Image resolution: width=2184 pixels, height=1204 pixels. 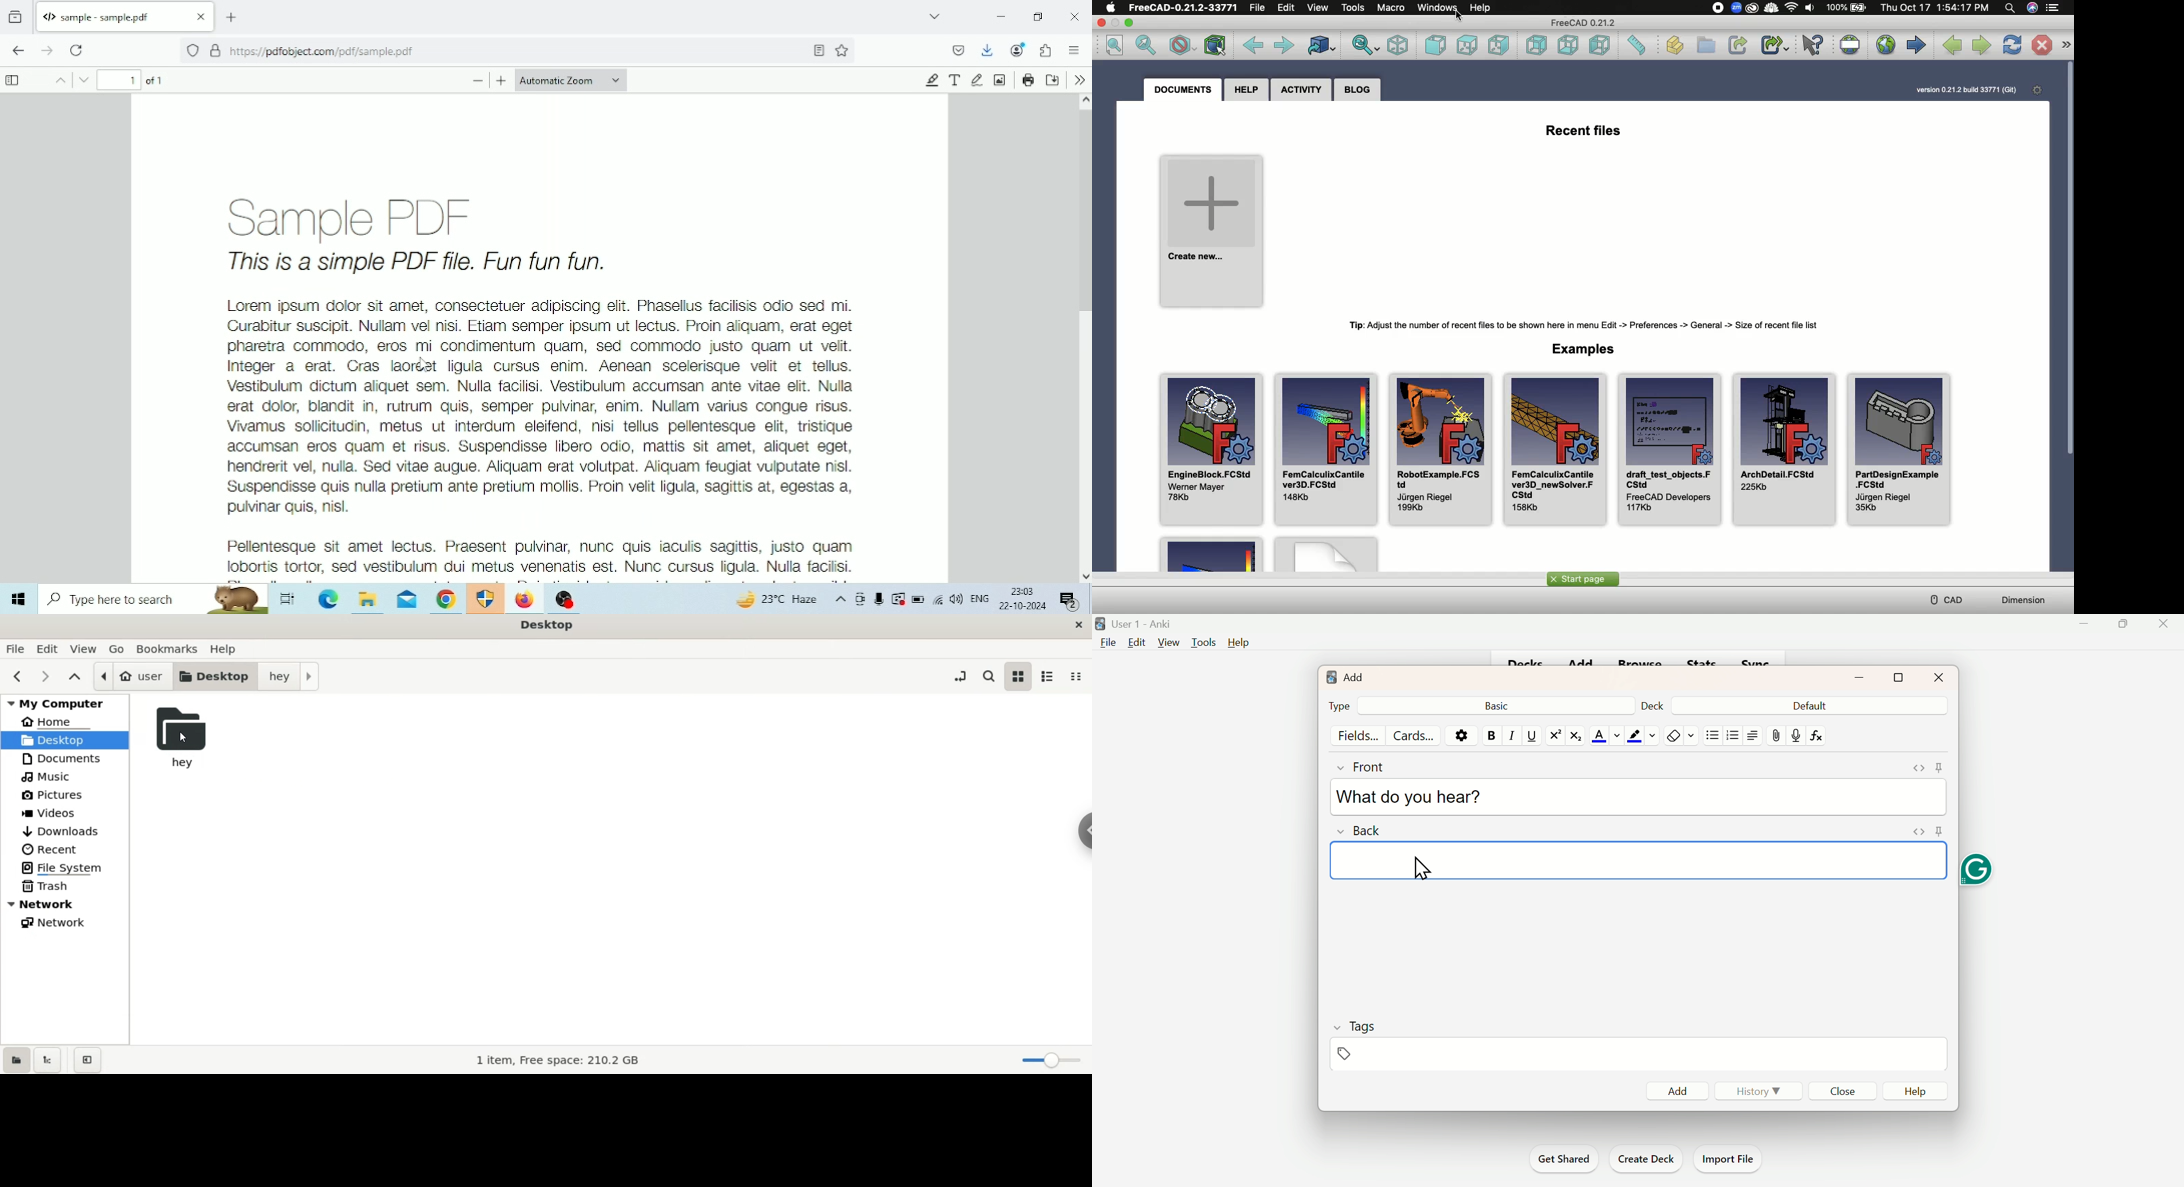 I want to click on Save to pocket, so click(x=959, y=50).